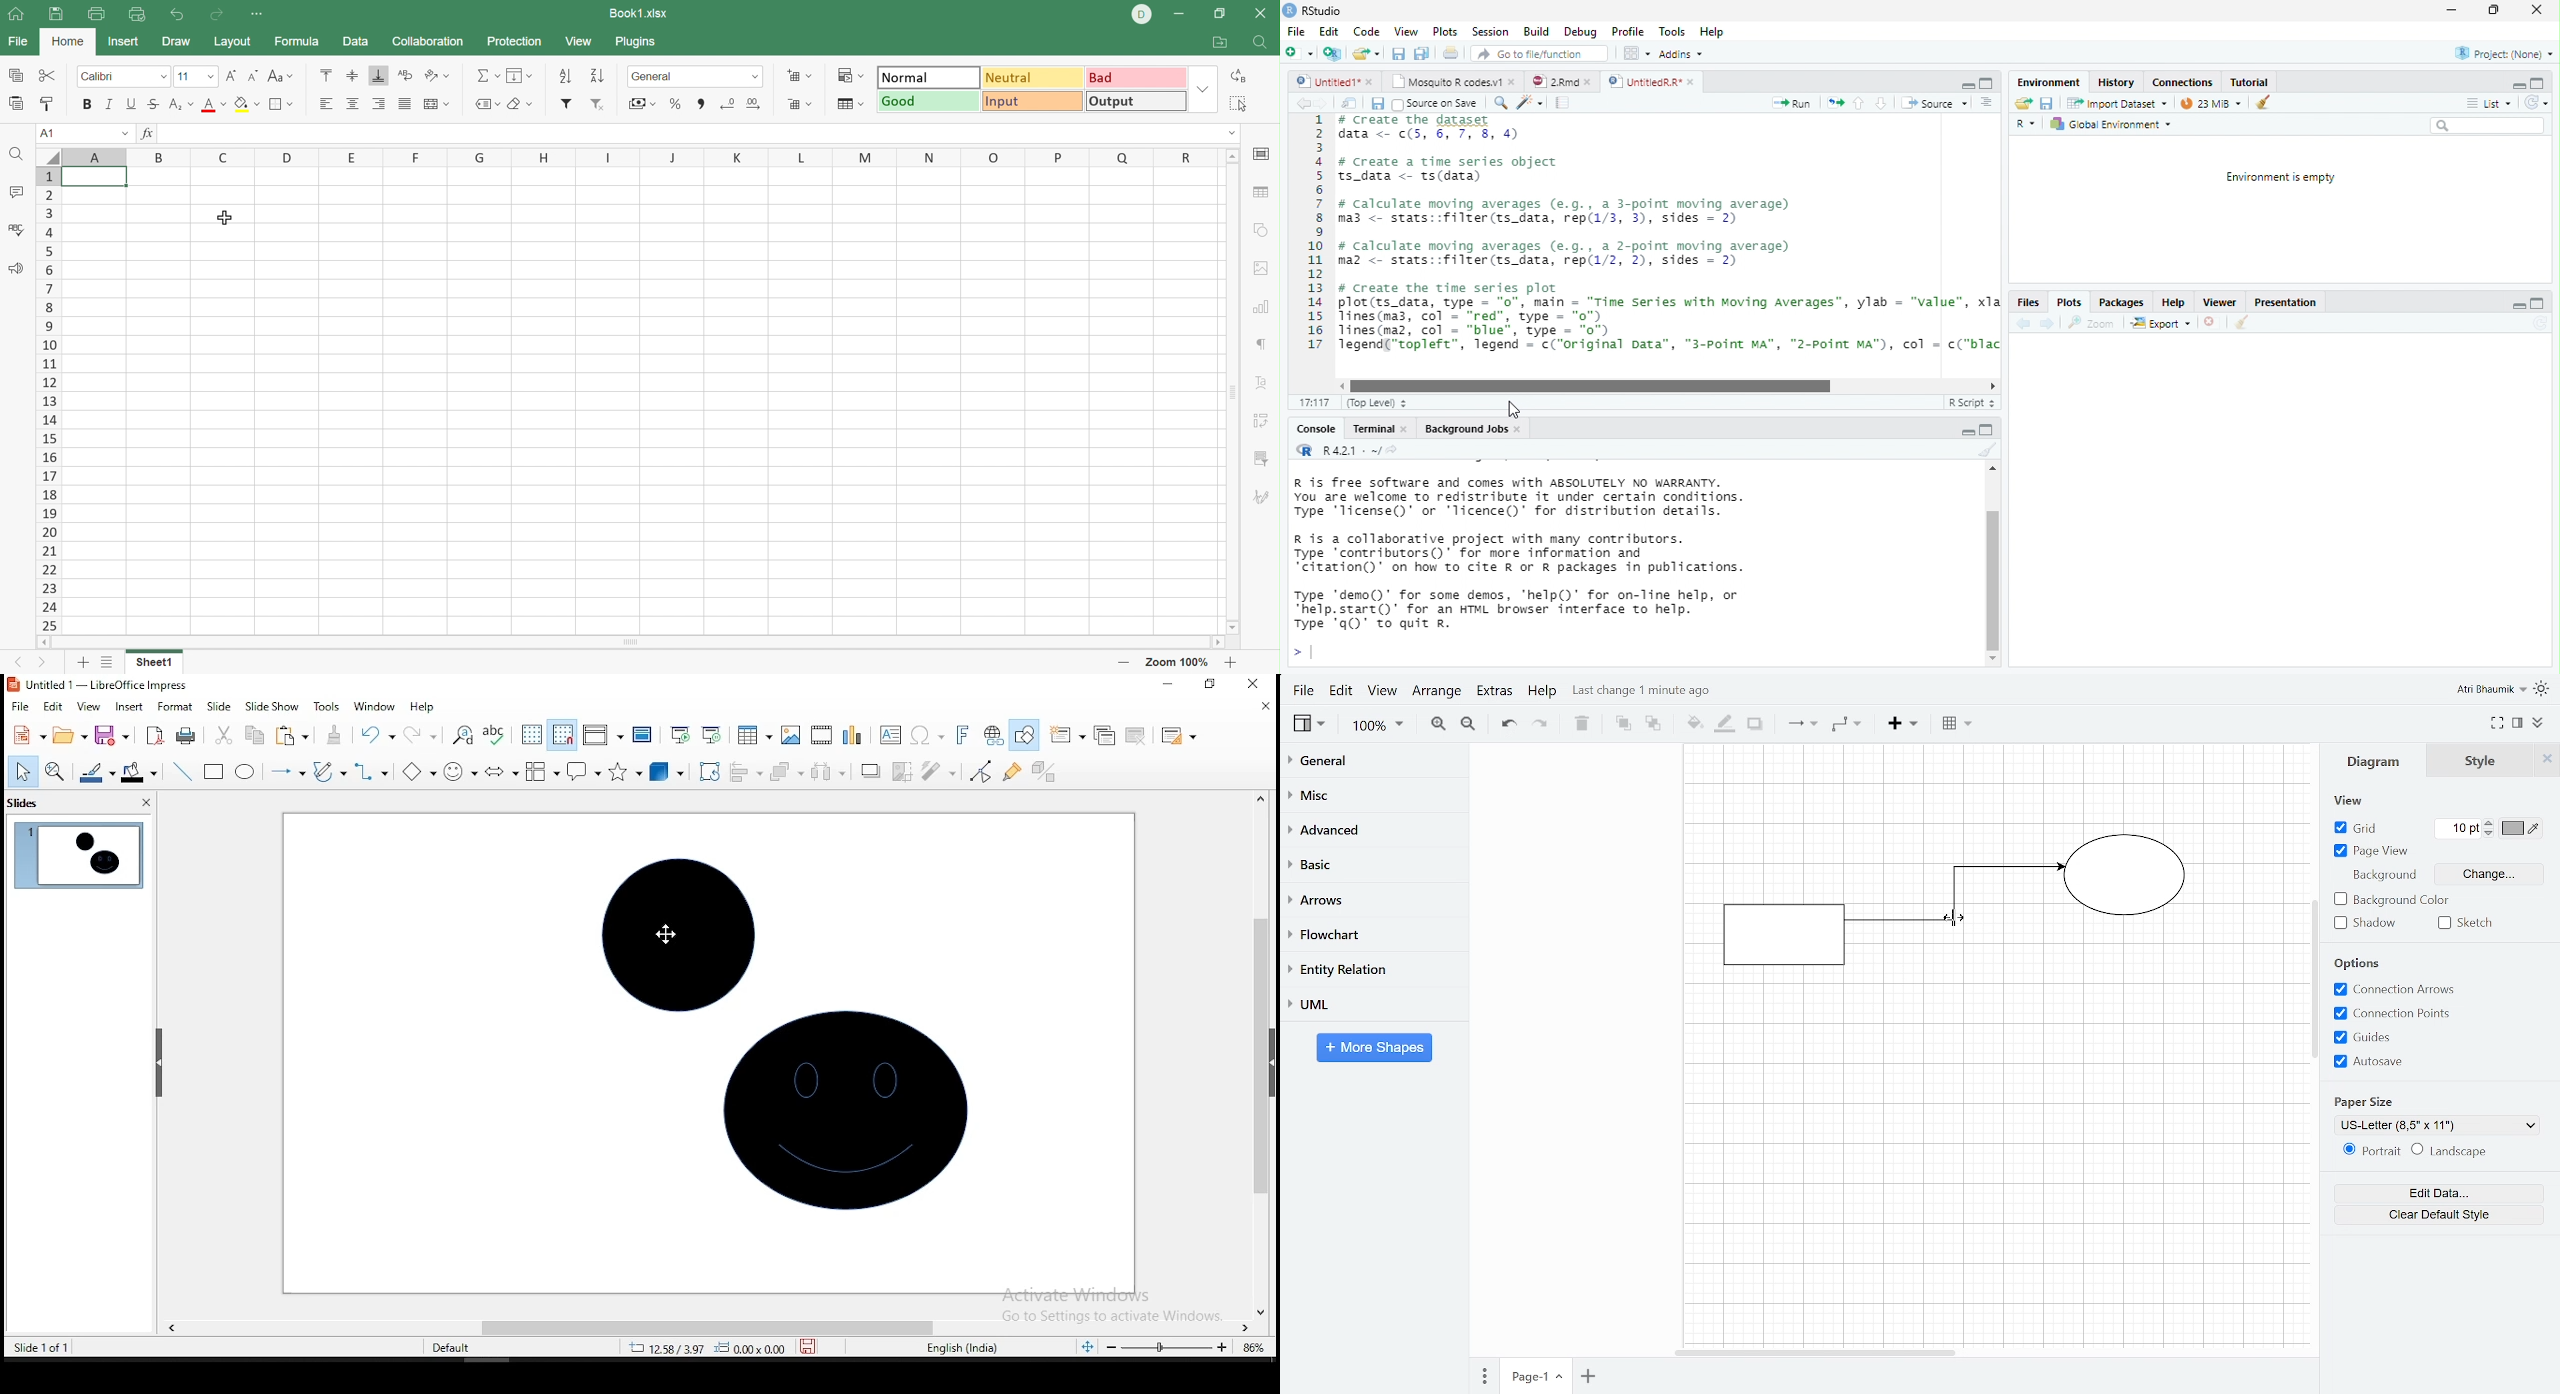 This screenshot has height=1400, width=2576. What do you see at coordinates (680, 735) in the screenshot?
I see `start from first slide` at bounding box center [680, 735].